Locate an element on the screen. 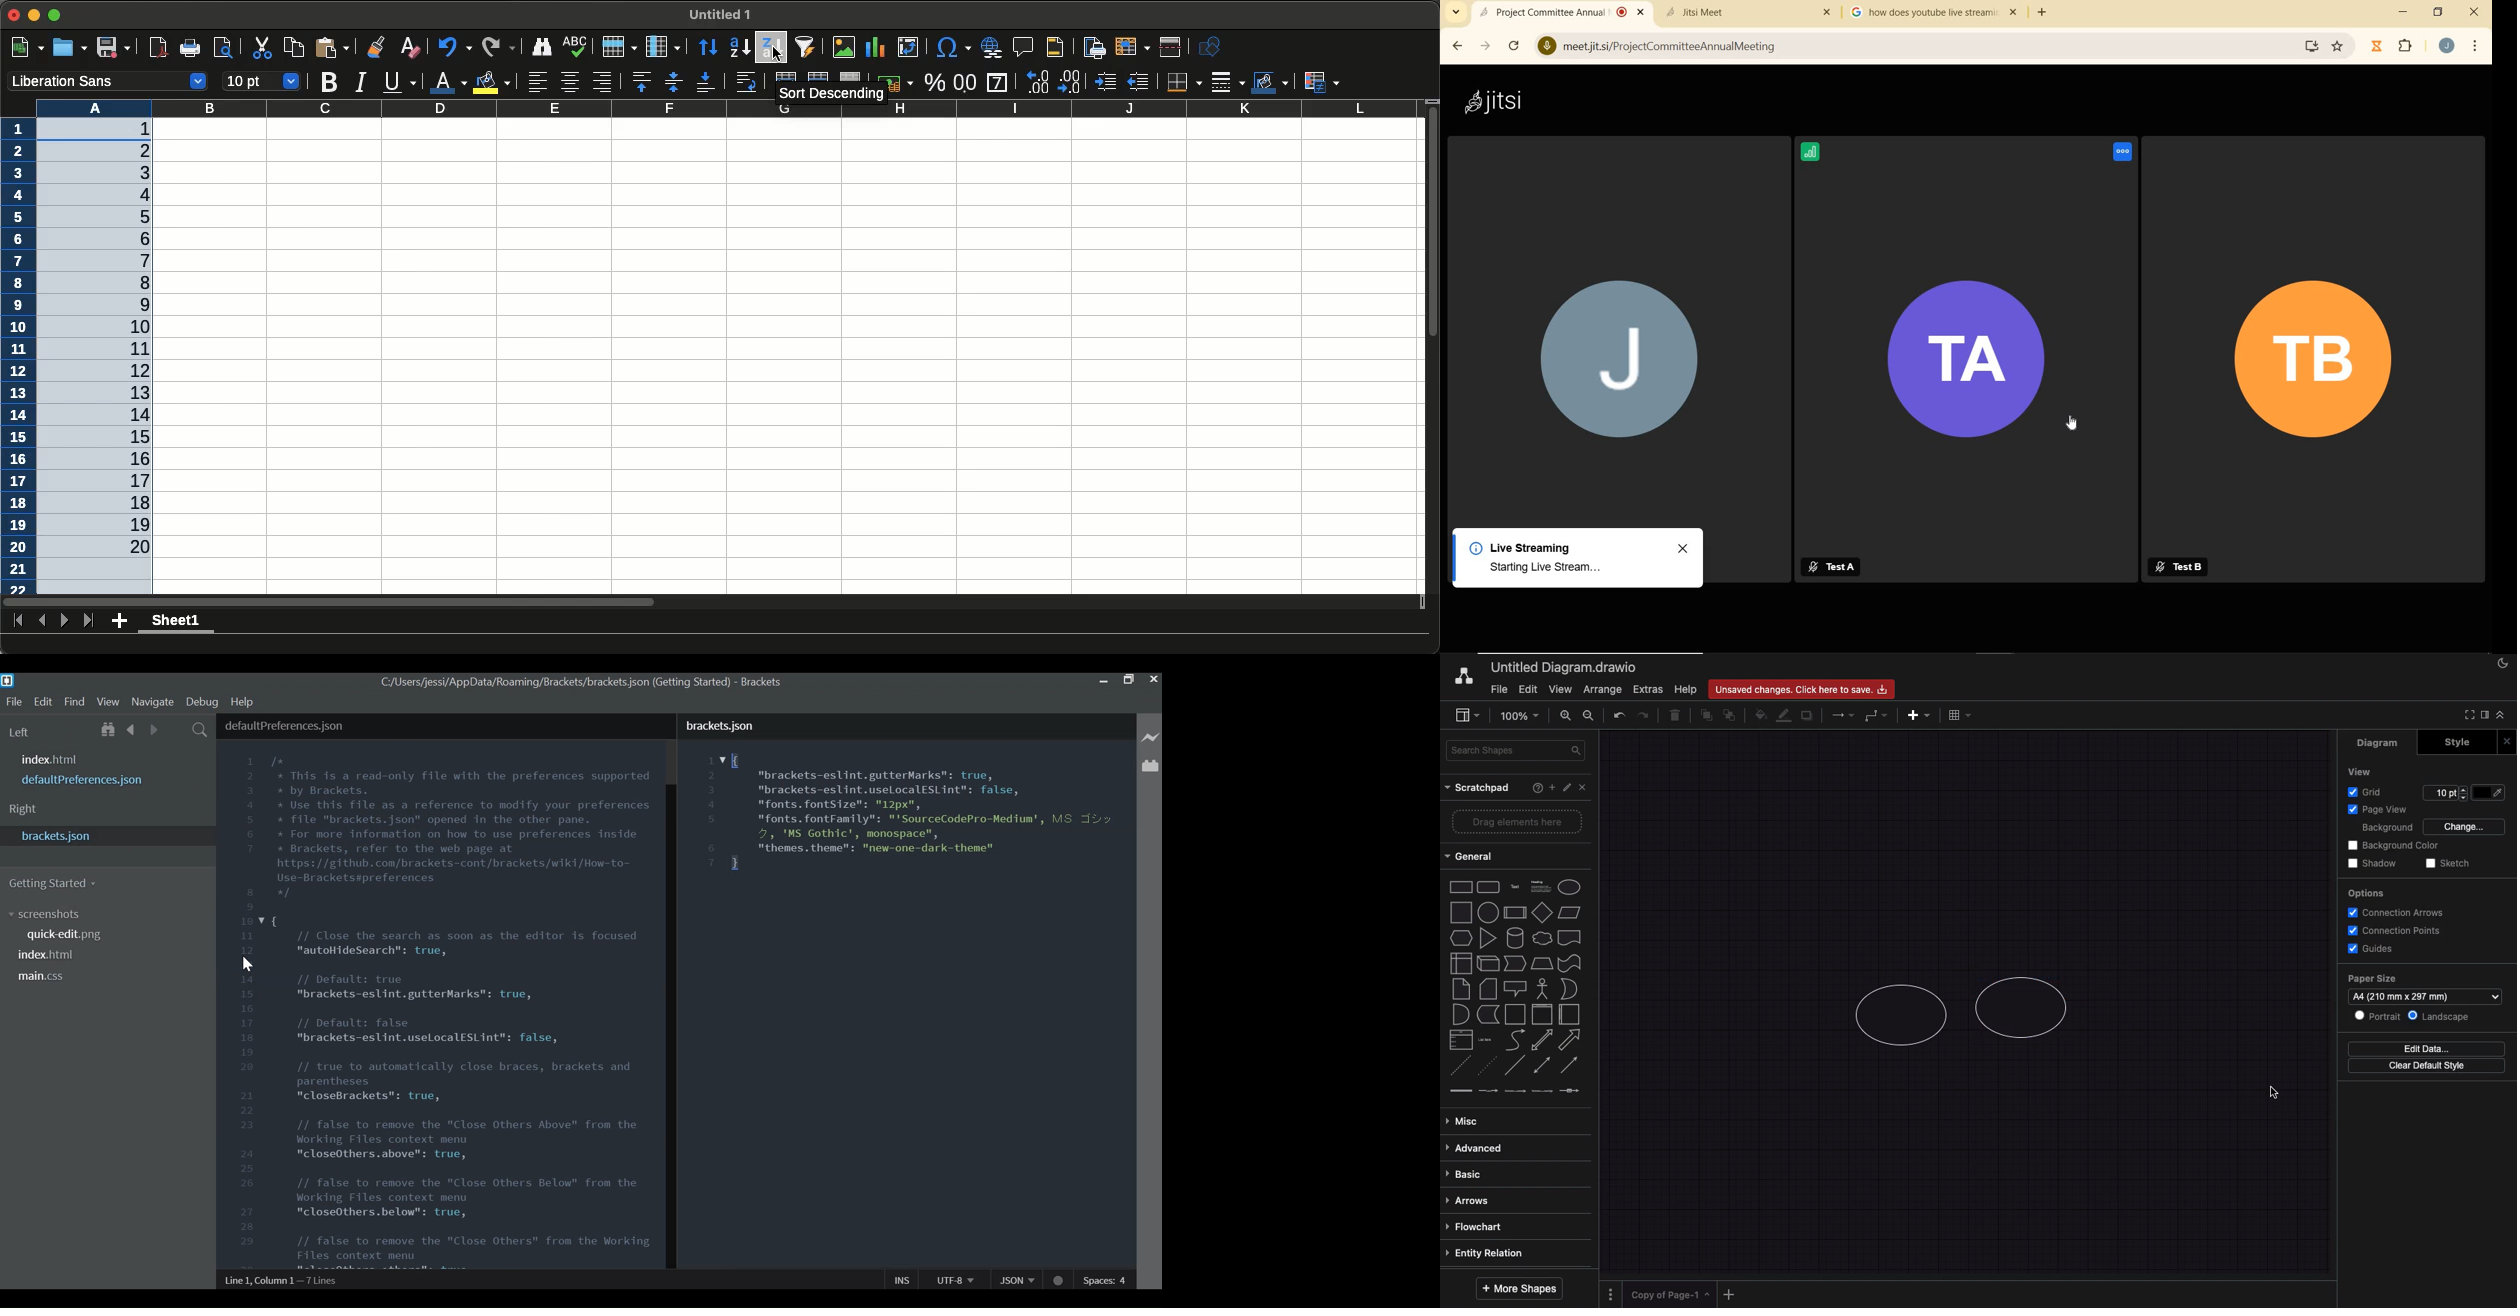 Image resolution: width=2520 pixels, height=1316 pixels. data storage is located at coordinates (1487, 1014).